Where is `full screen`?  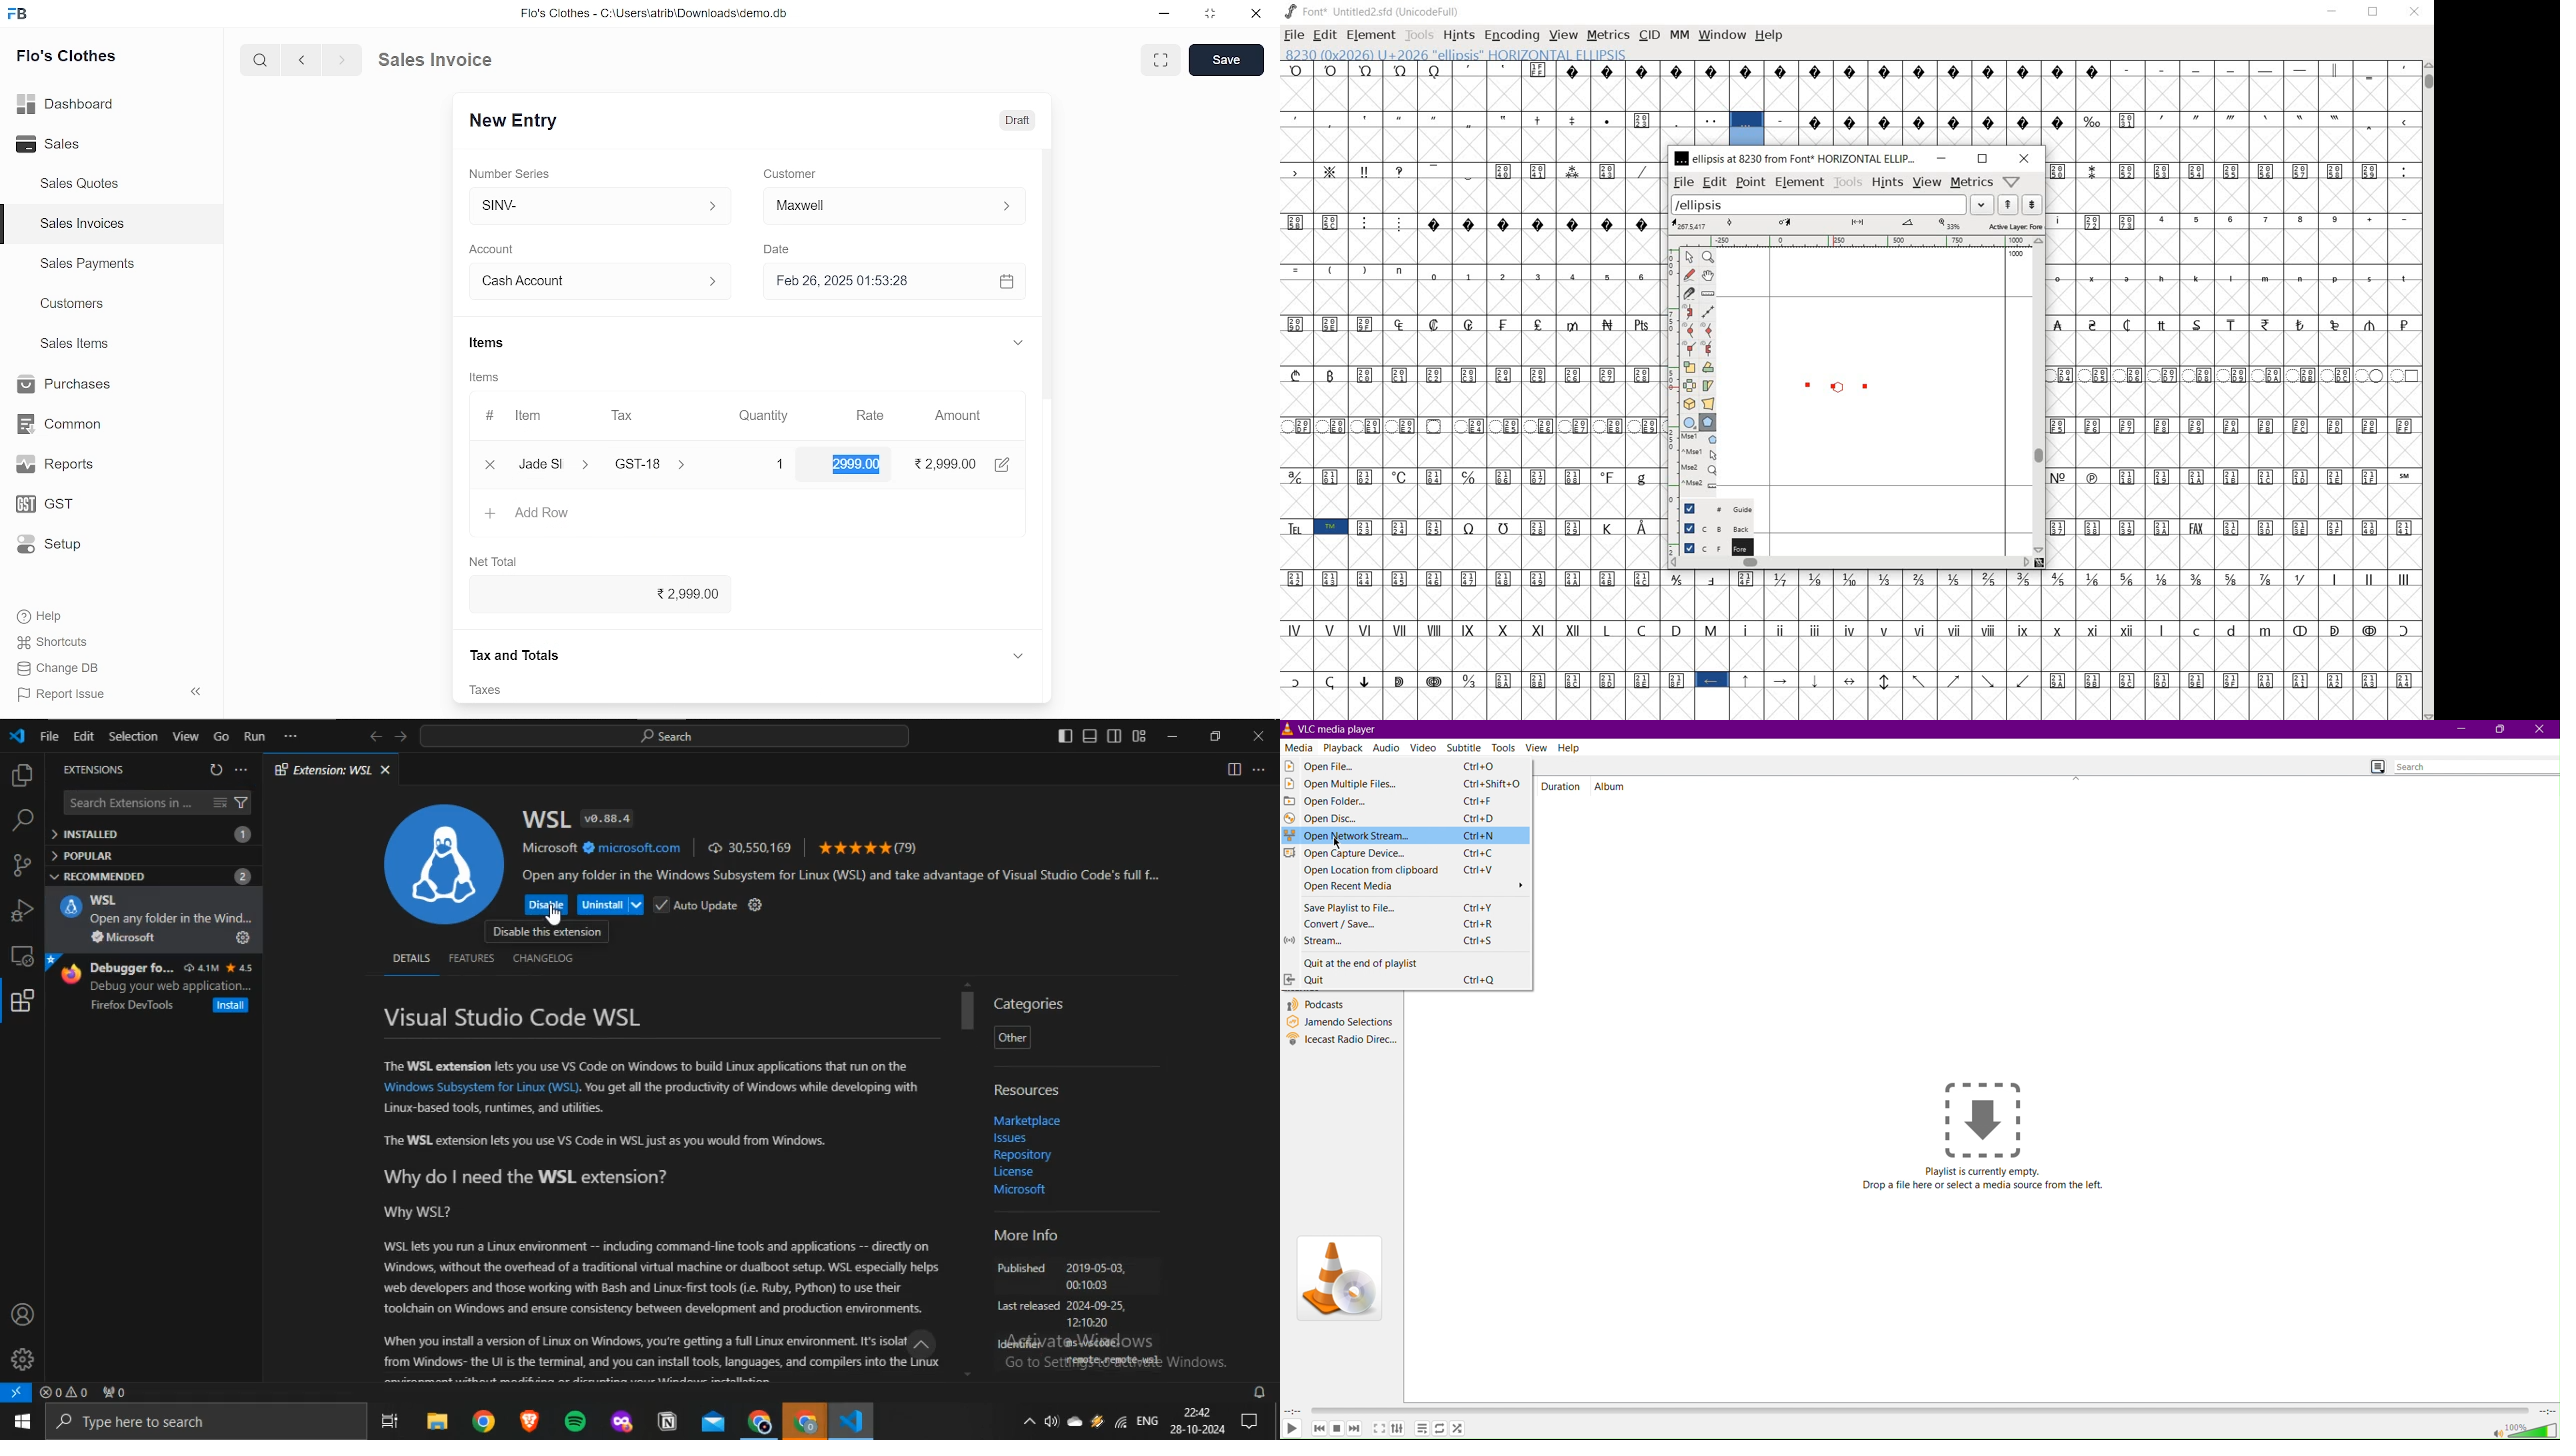 full screen is located at coordinates (1160, 60).